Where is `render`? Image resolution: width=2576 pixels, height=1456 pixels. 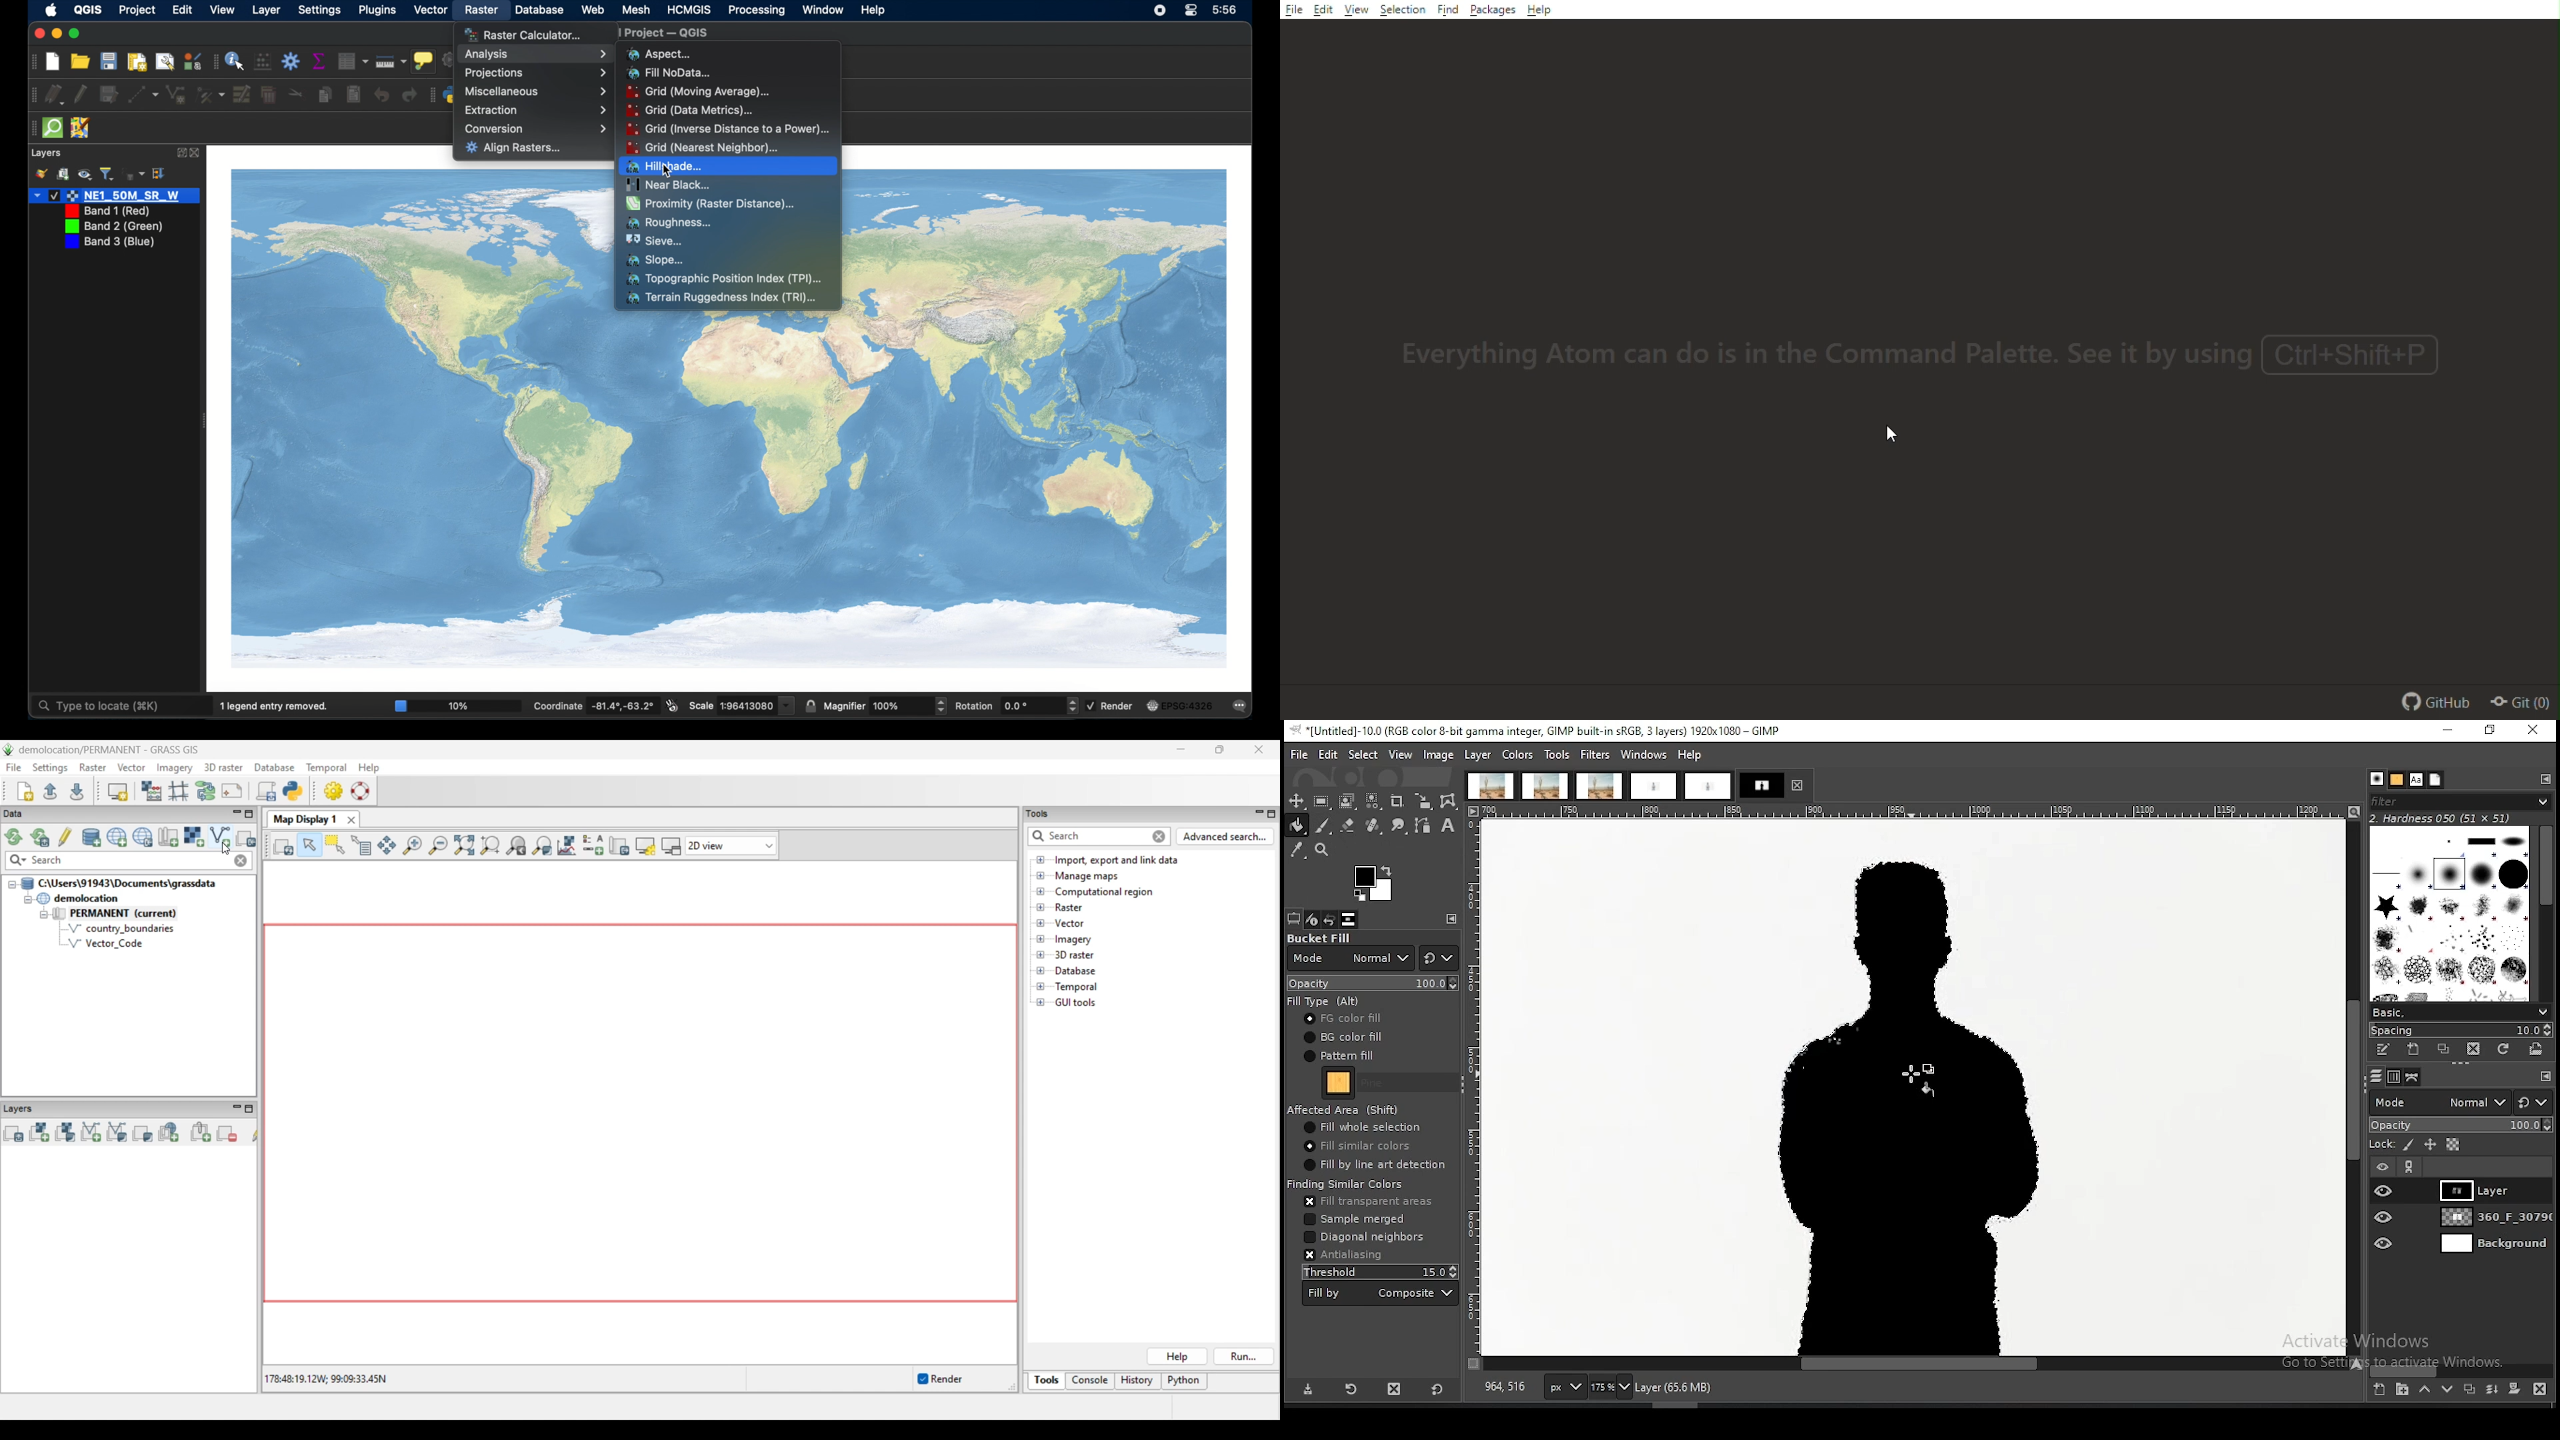 render is located at coordinates (1109, 705).